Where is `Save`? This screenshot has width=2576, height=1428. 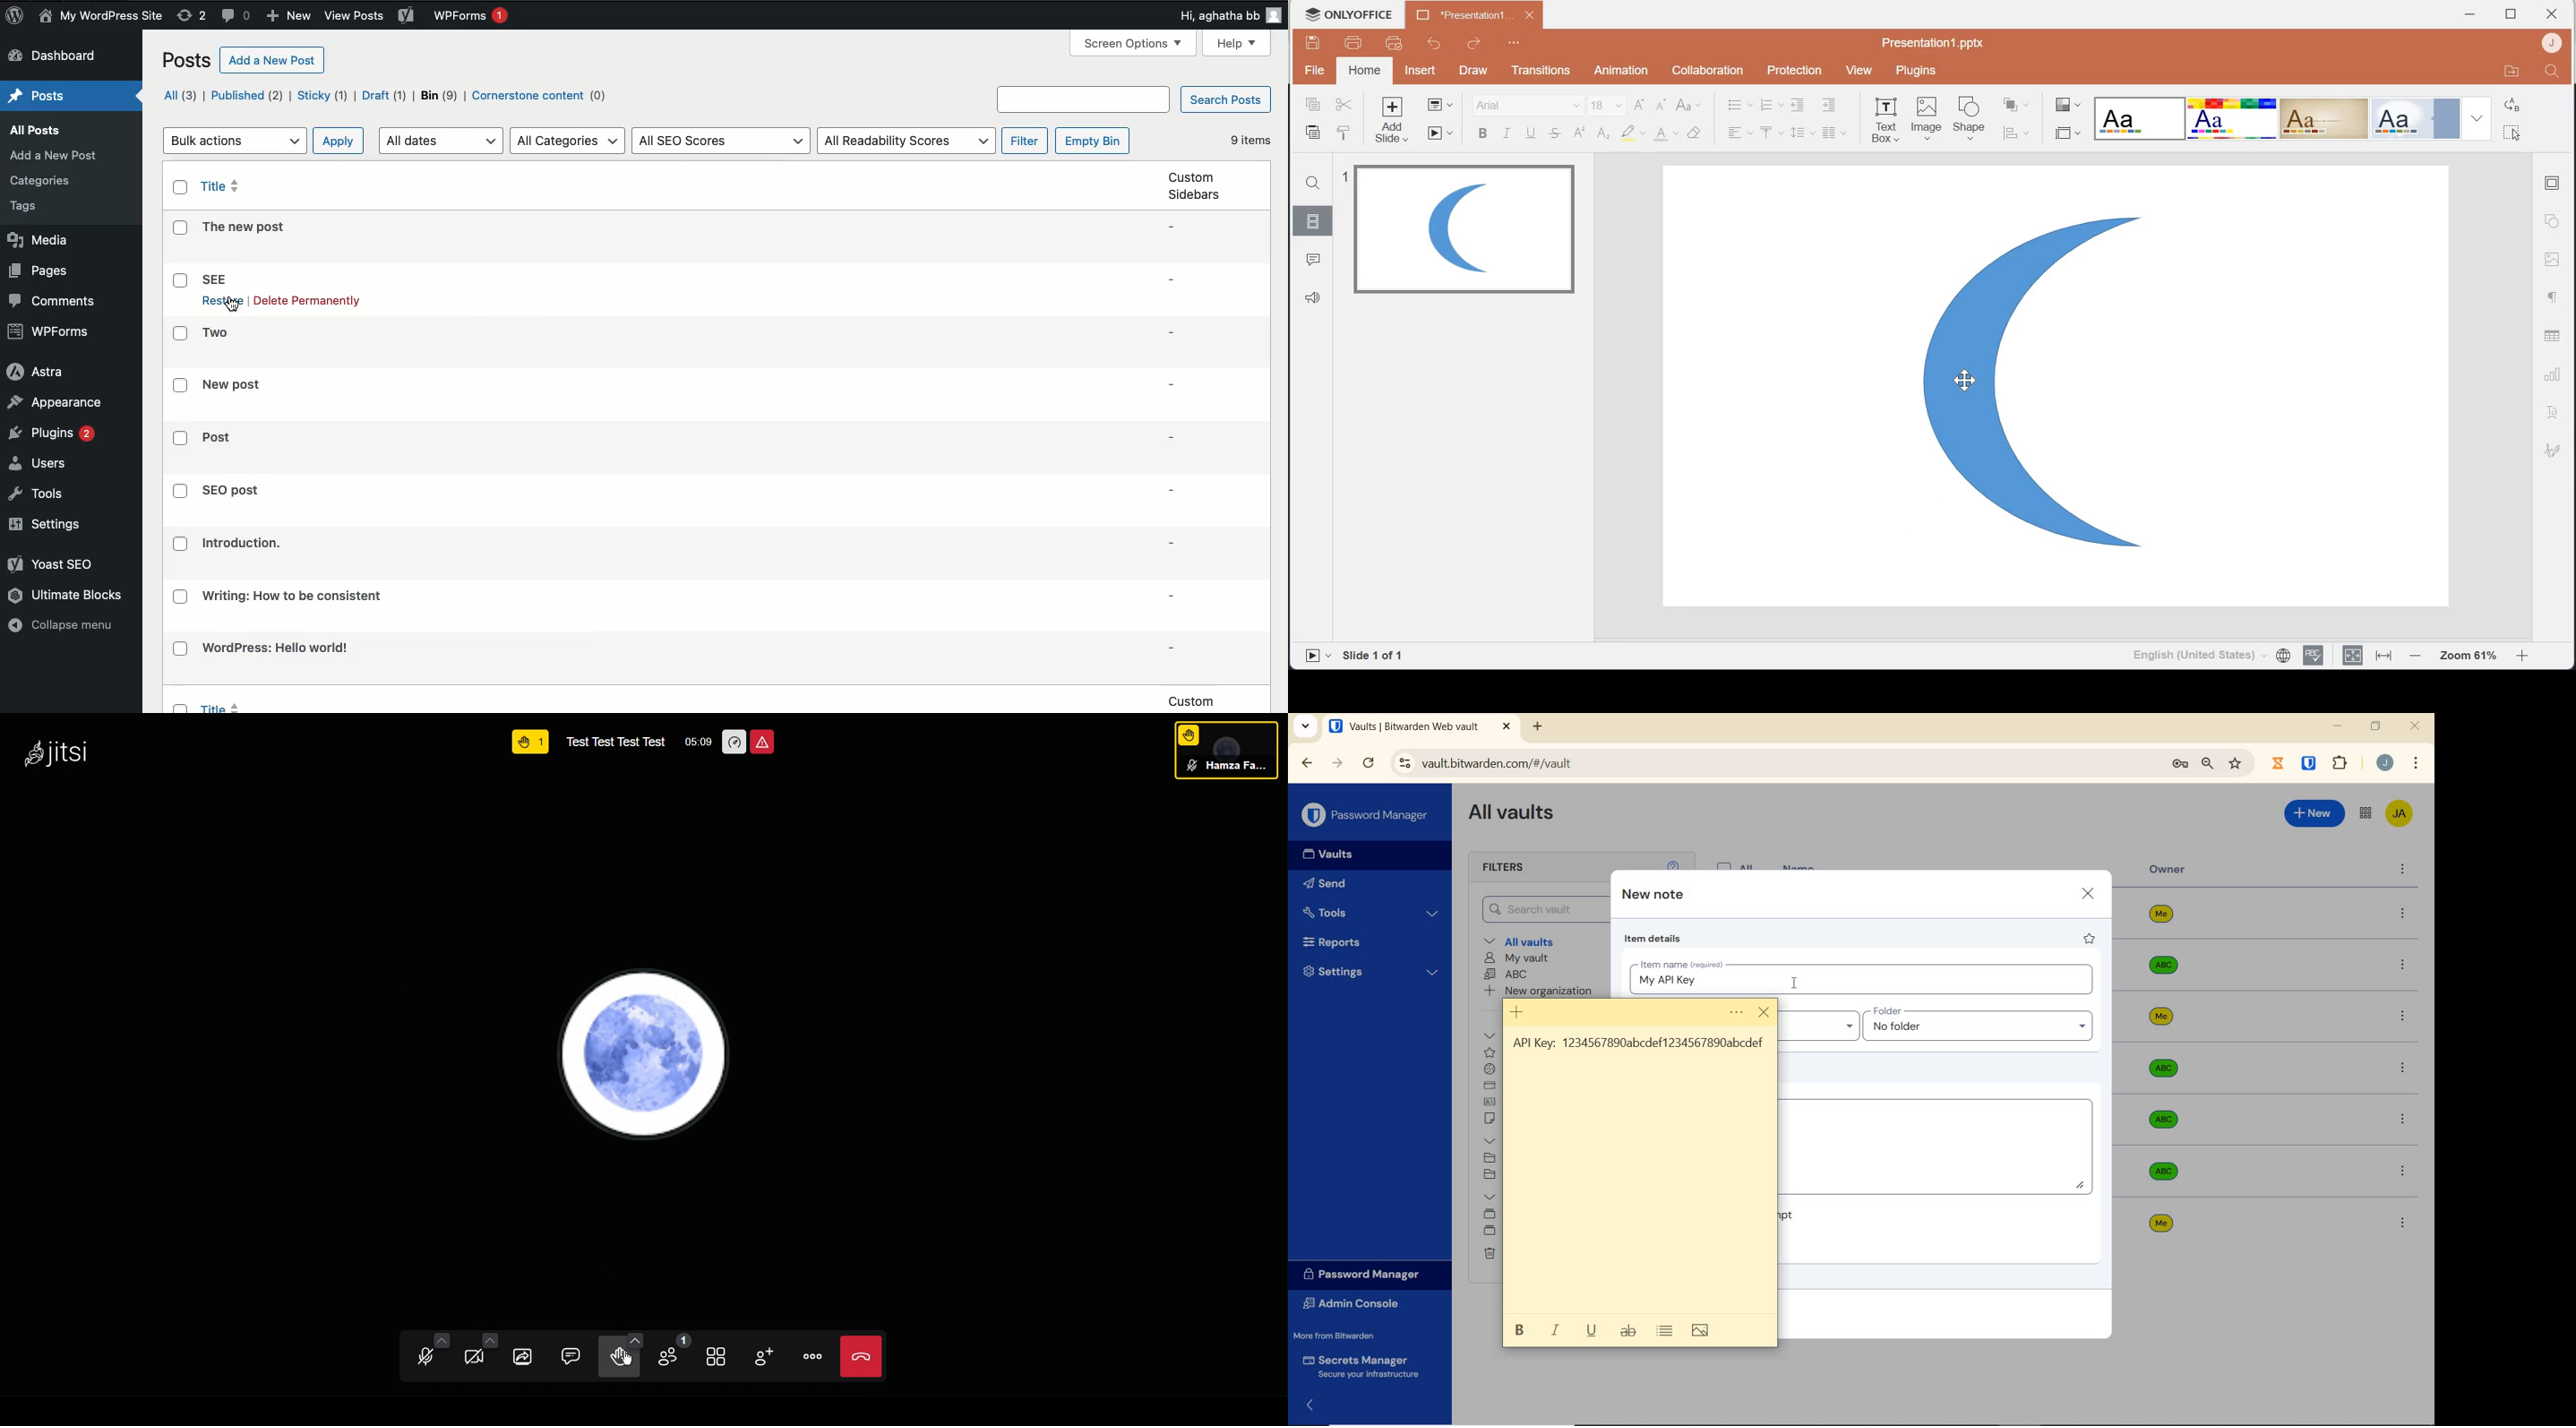
Save is located at coordinates (1316, 42).